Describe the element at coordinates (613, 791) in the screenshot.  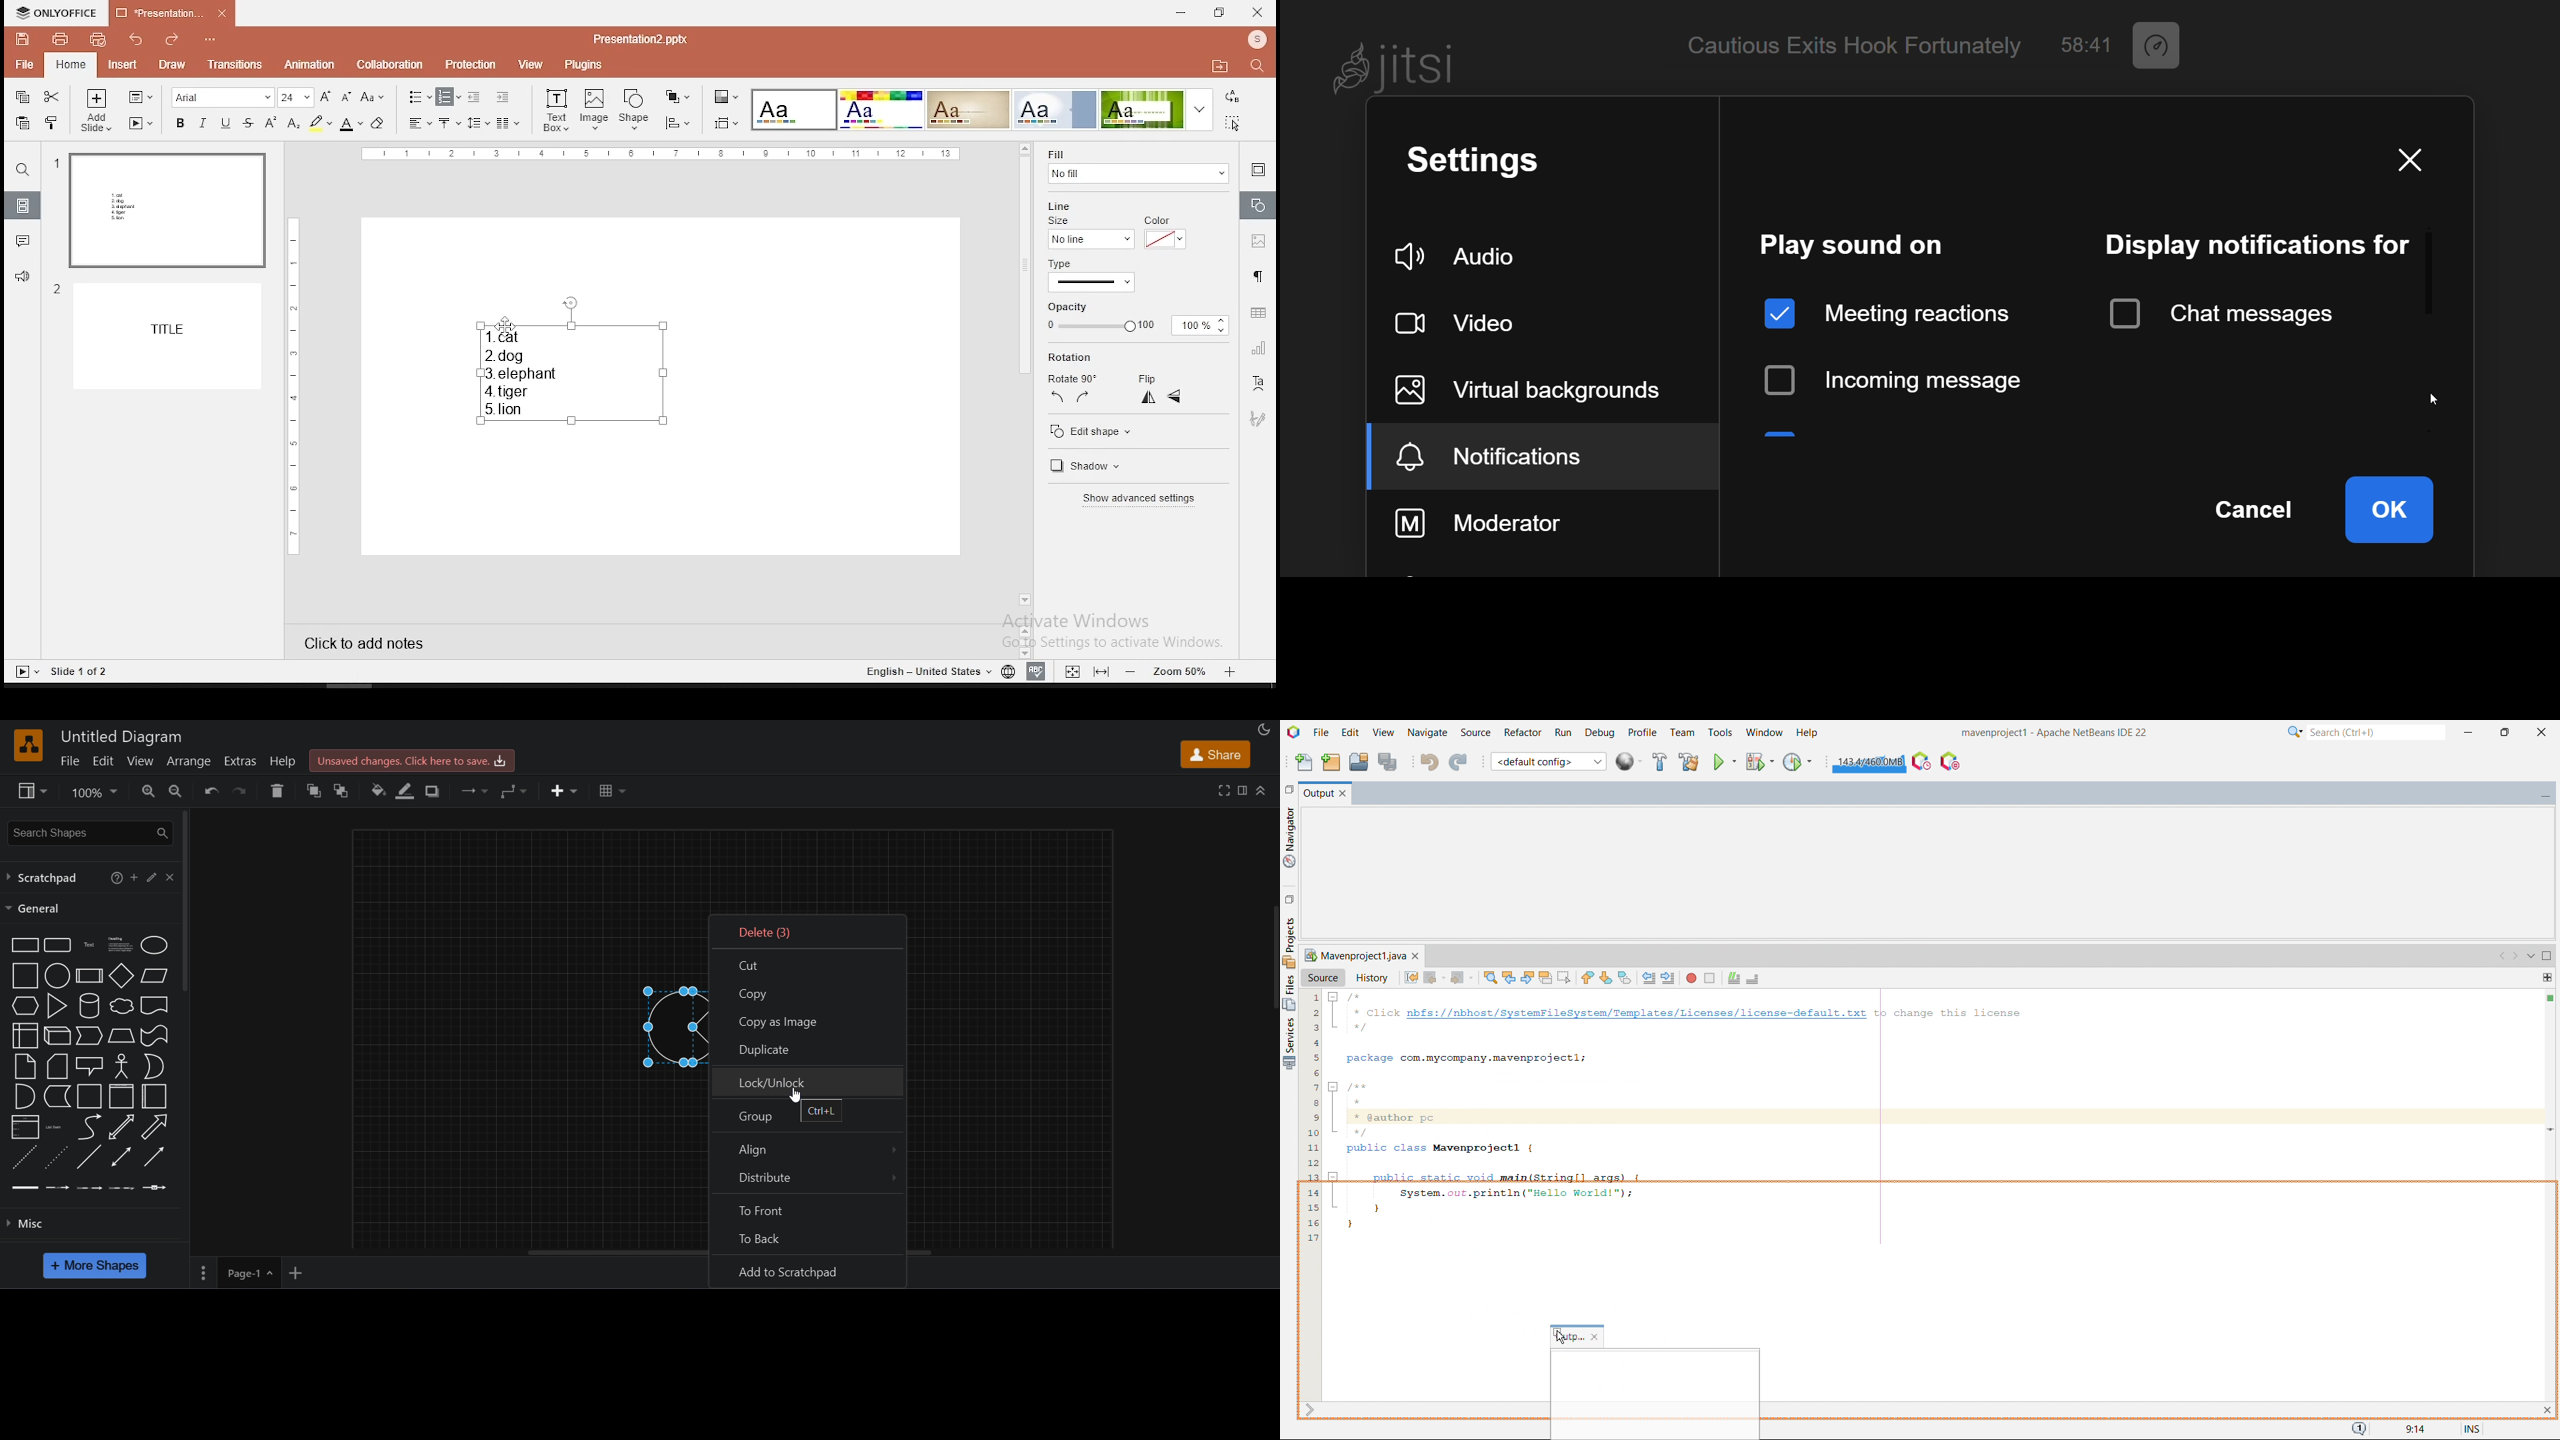
I see `tavle` at that location.